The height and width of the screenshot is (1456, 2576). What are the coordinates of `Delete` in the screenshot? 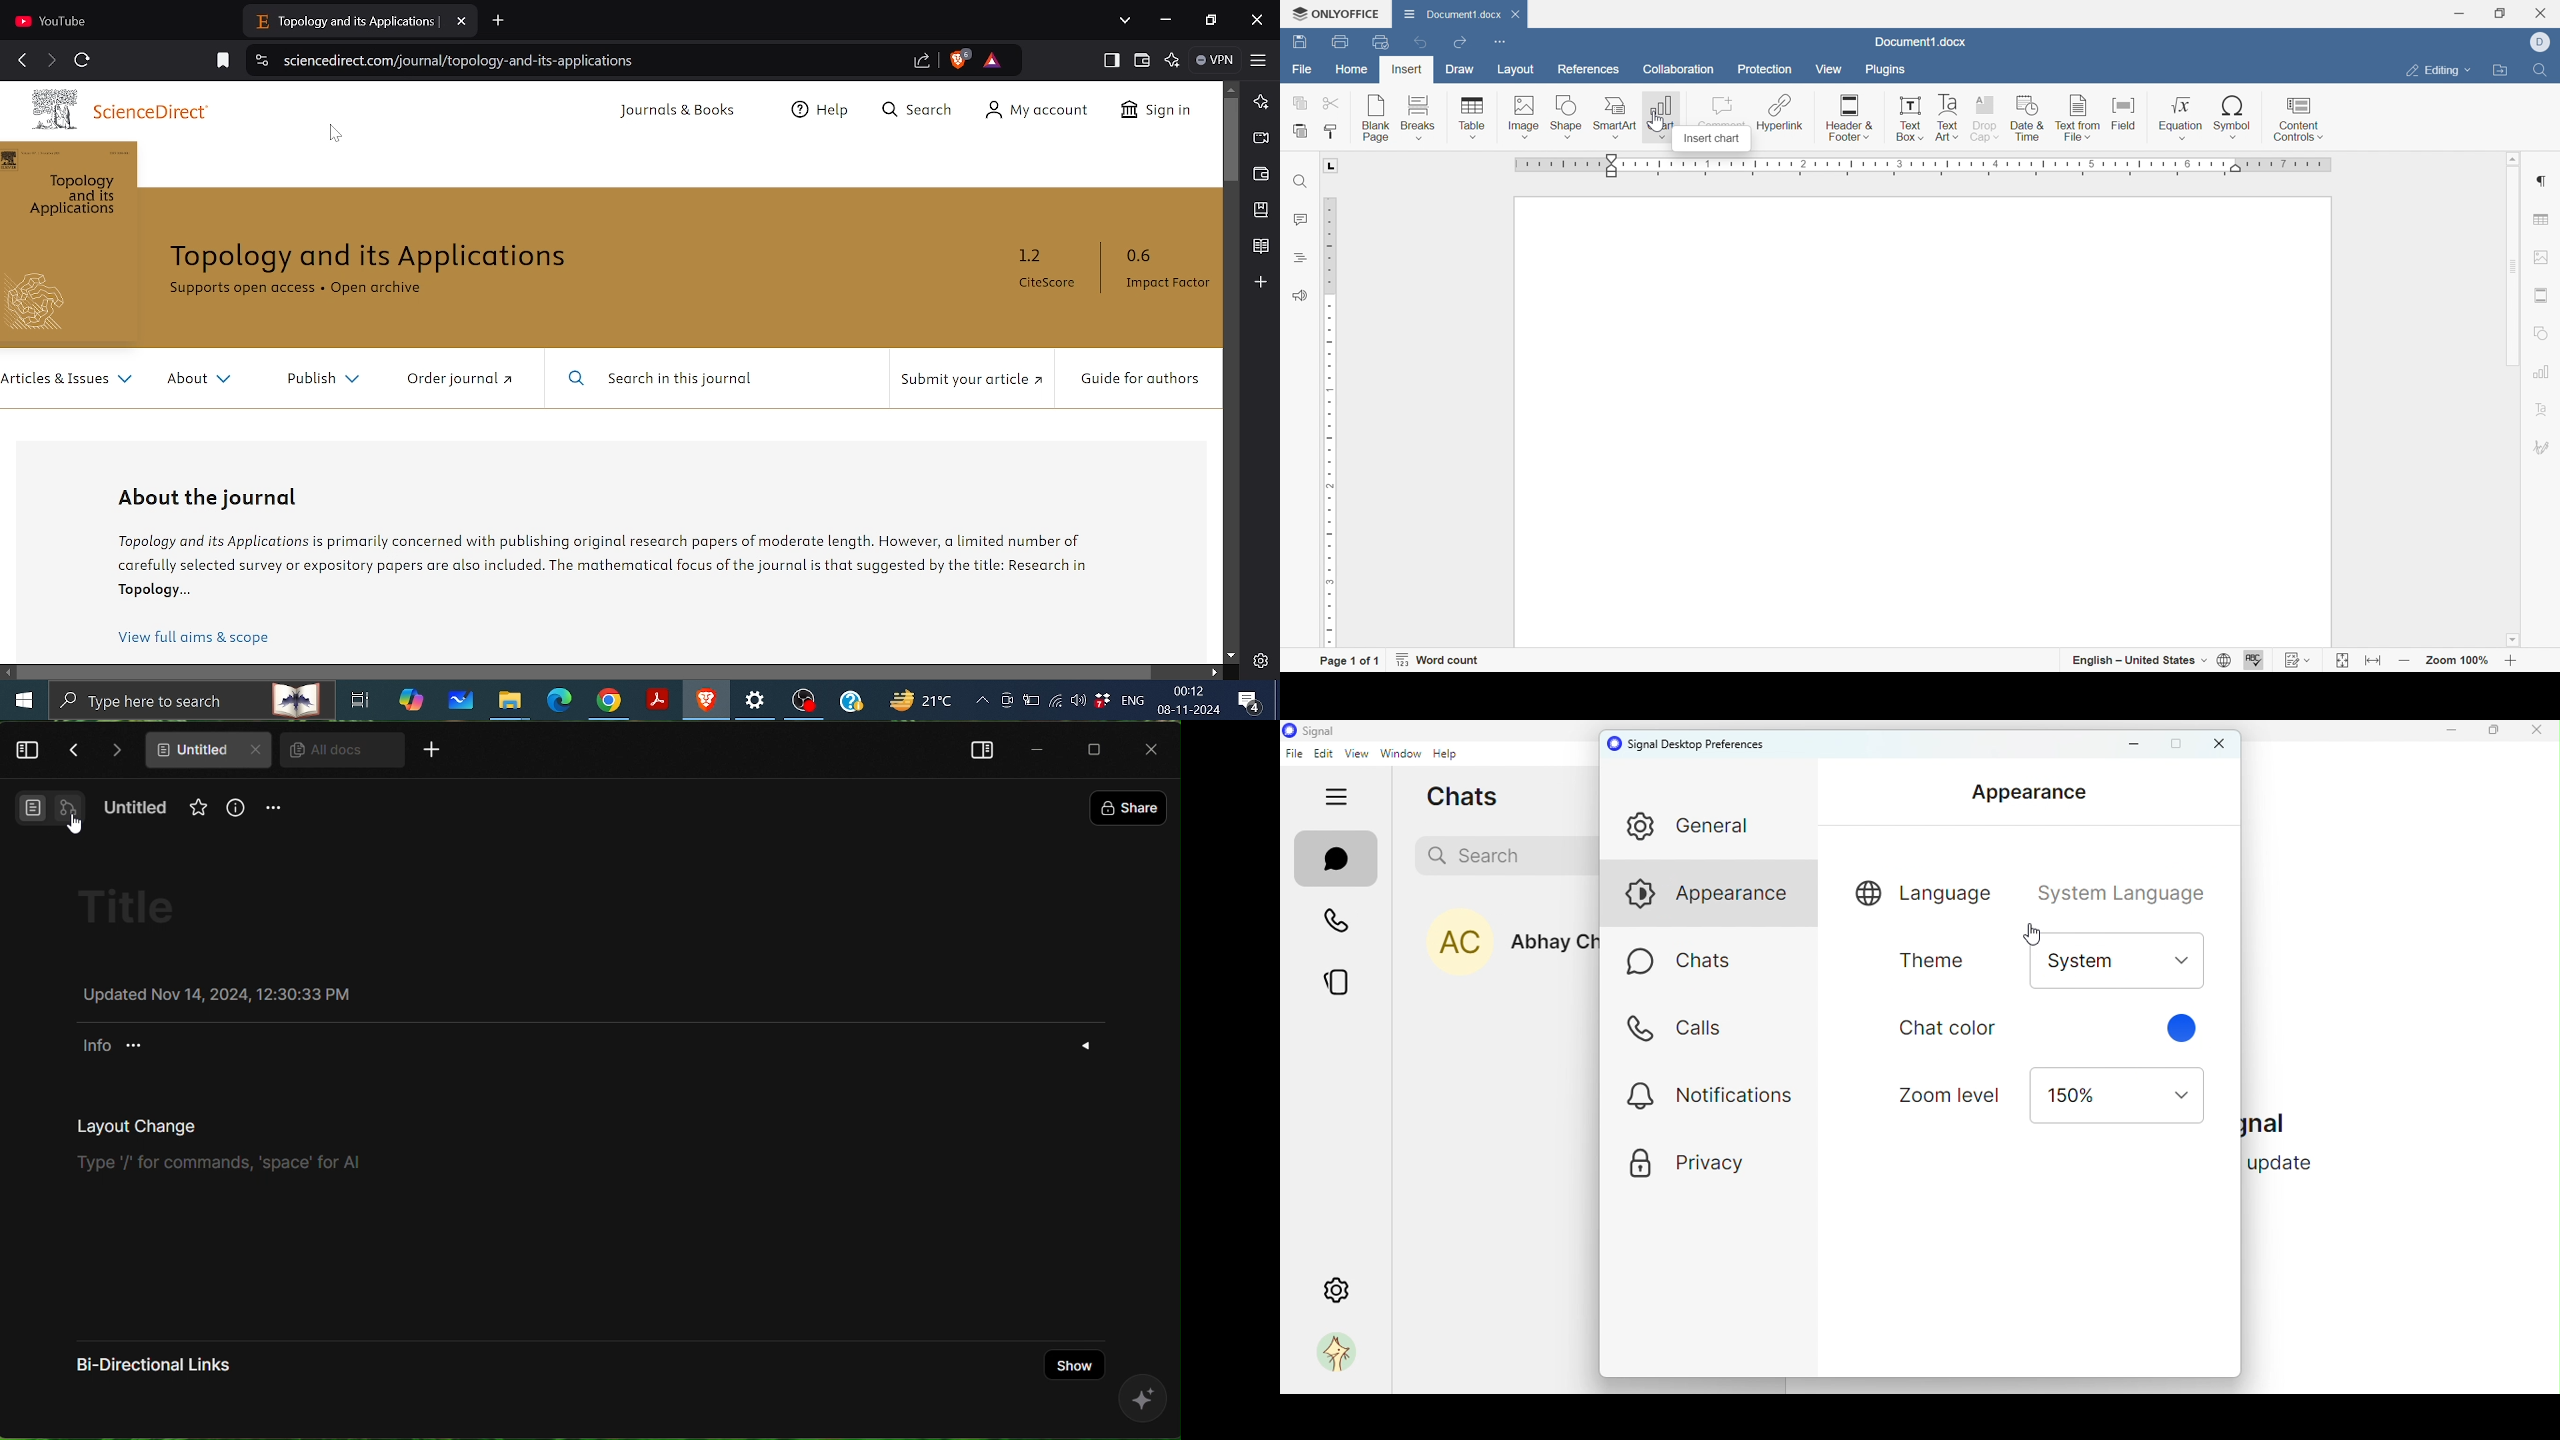 It's located at (1519, 17).